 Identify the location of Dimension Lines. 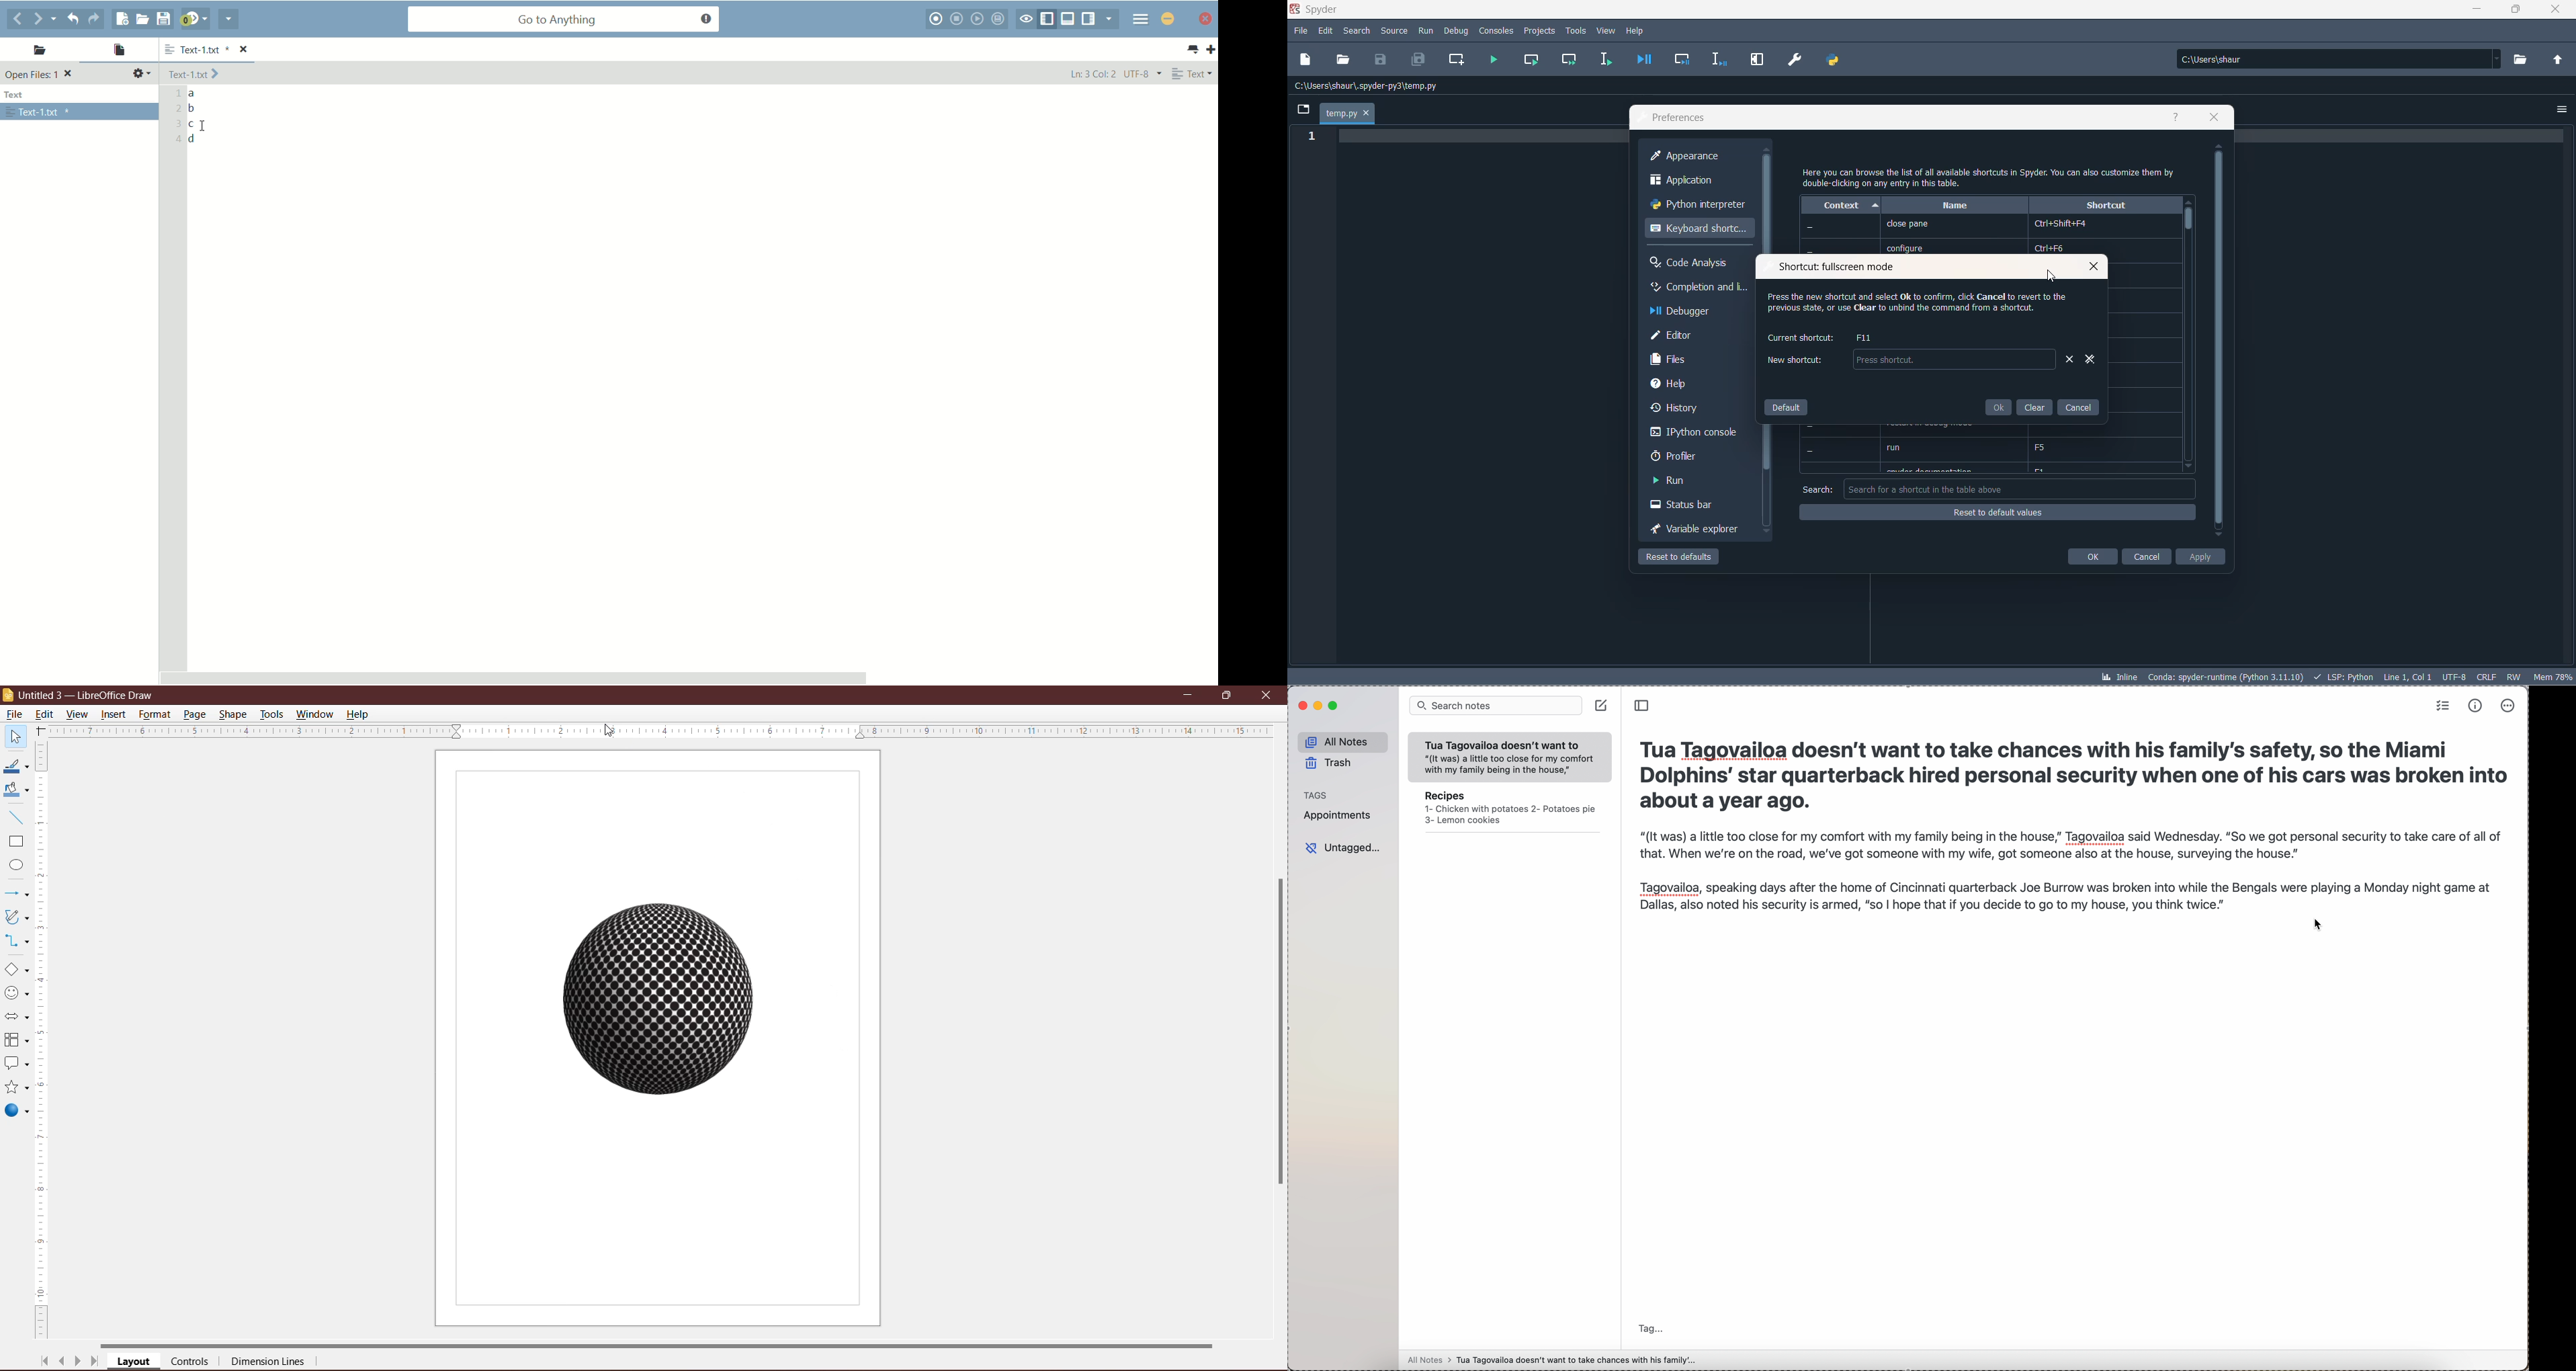
(269, 1363).